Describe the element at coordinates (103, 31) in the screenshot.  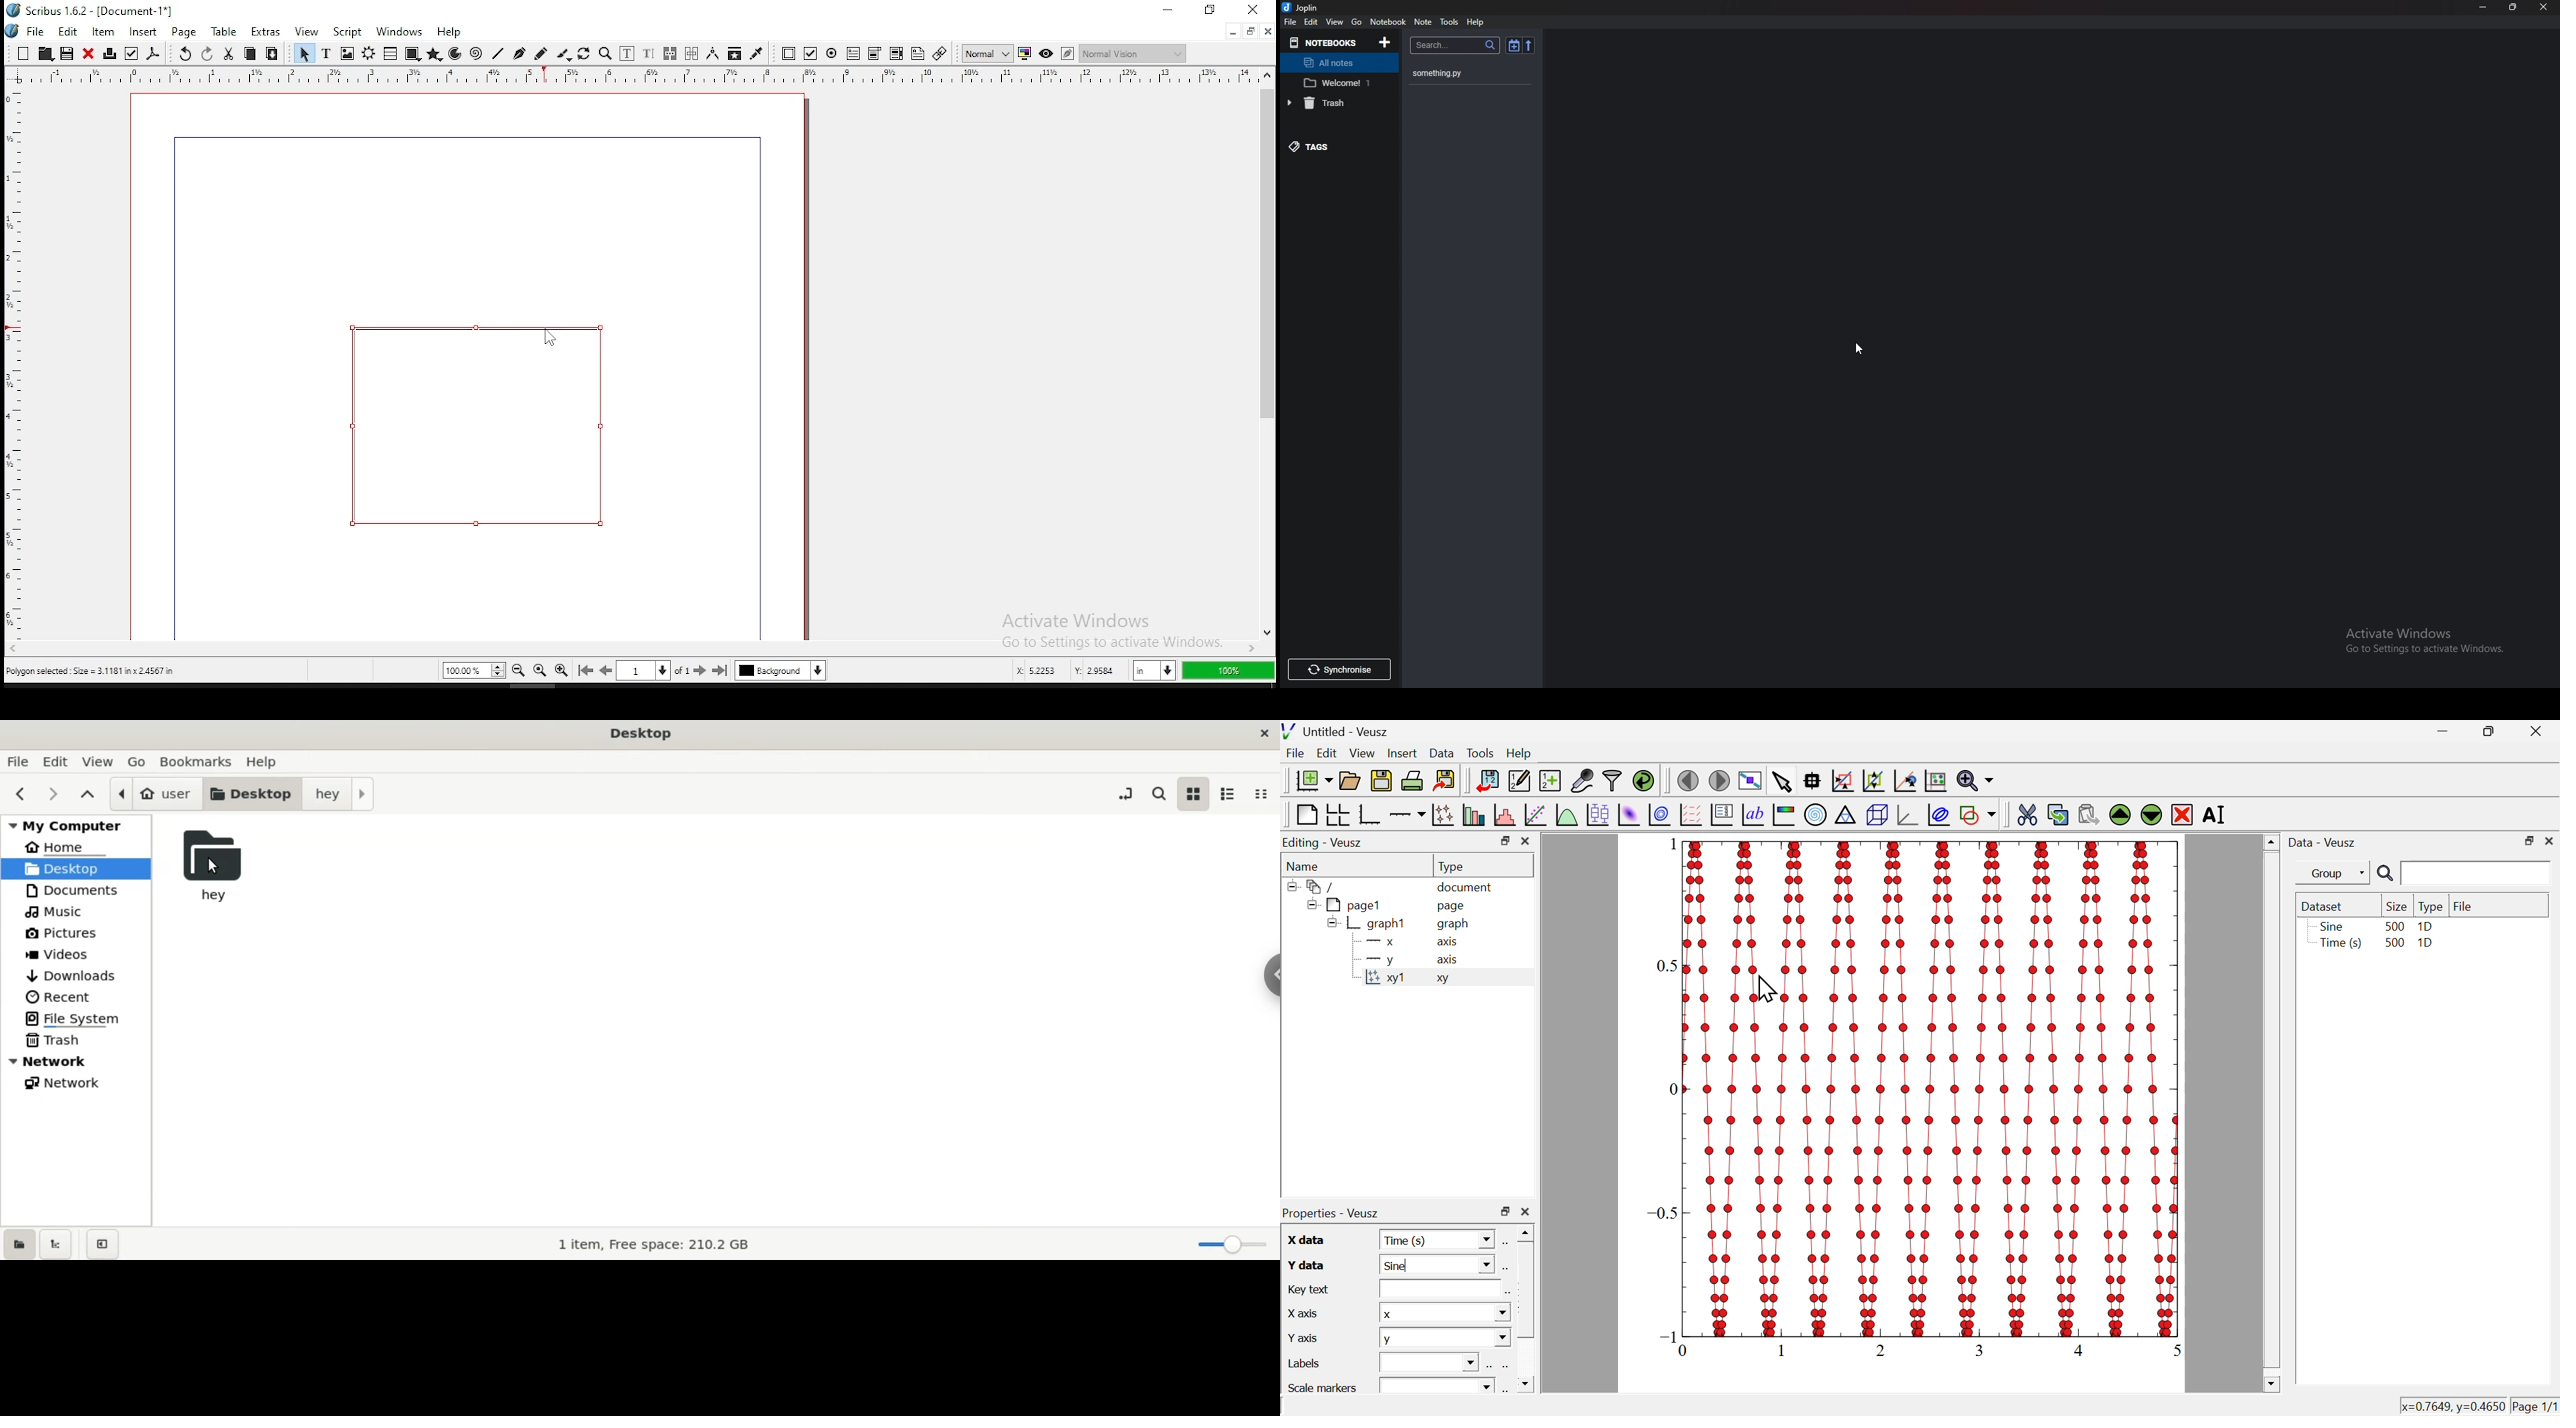
I see `item` at that location.